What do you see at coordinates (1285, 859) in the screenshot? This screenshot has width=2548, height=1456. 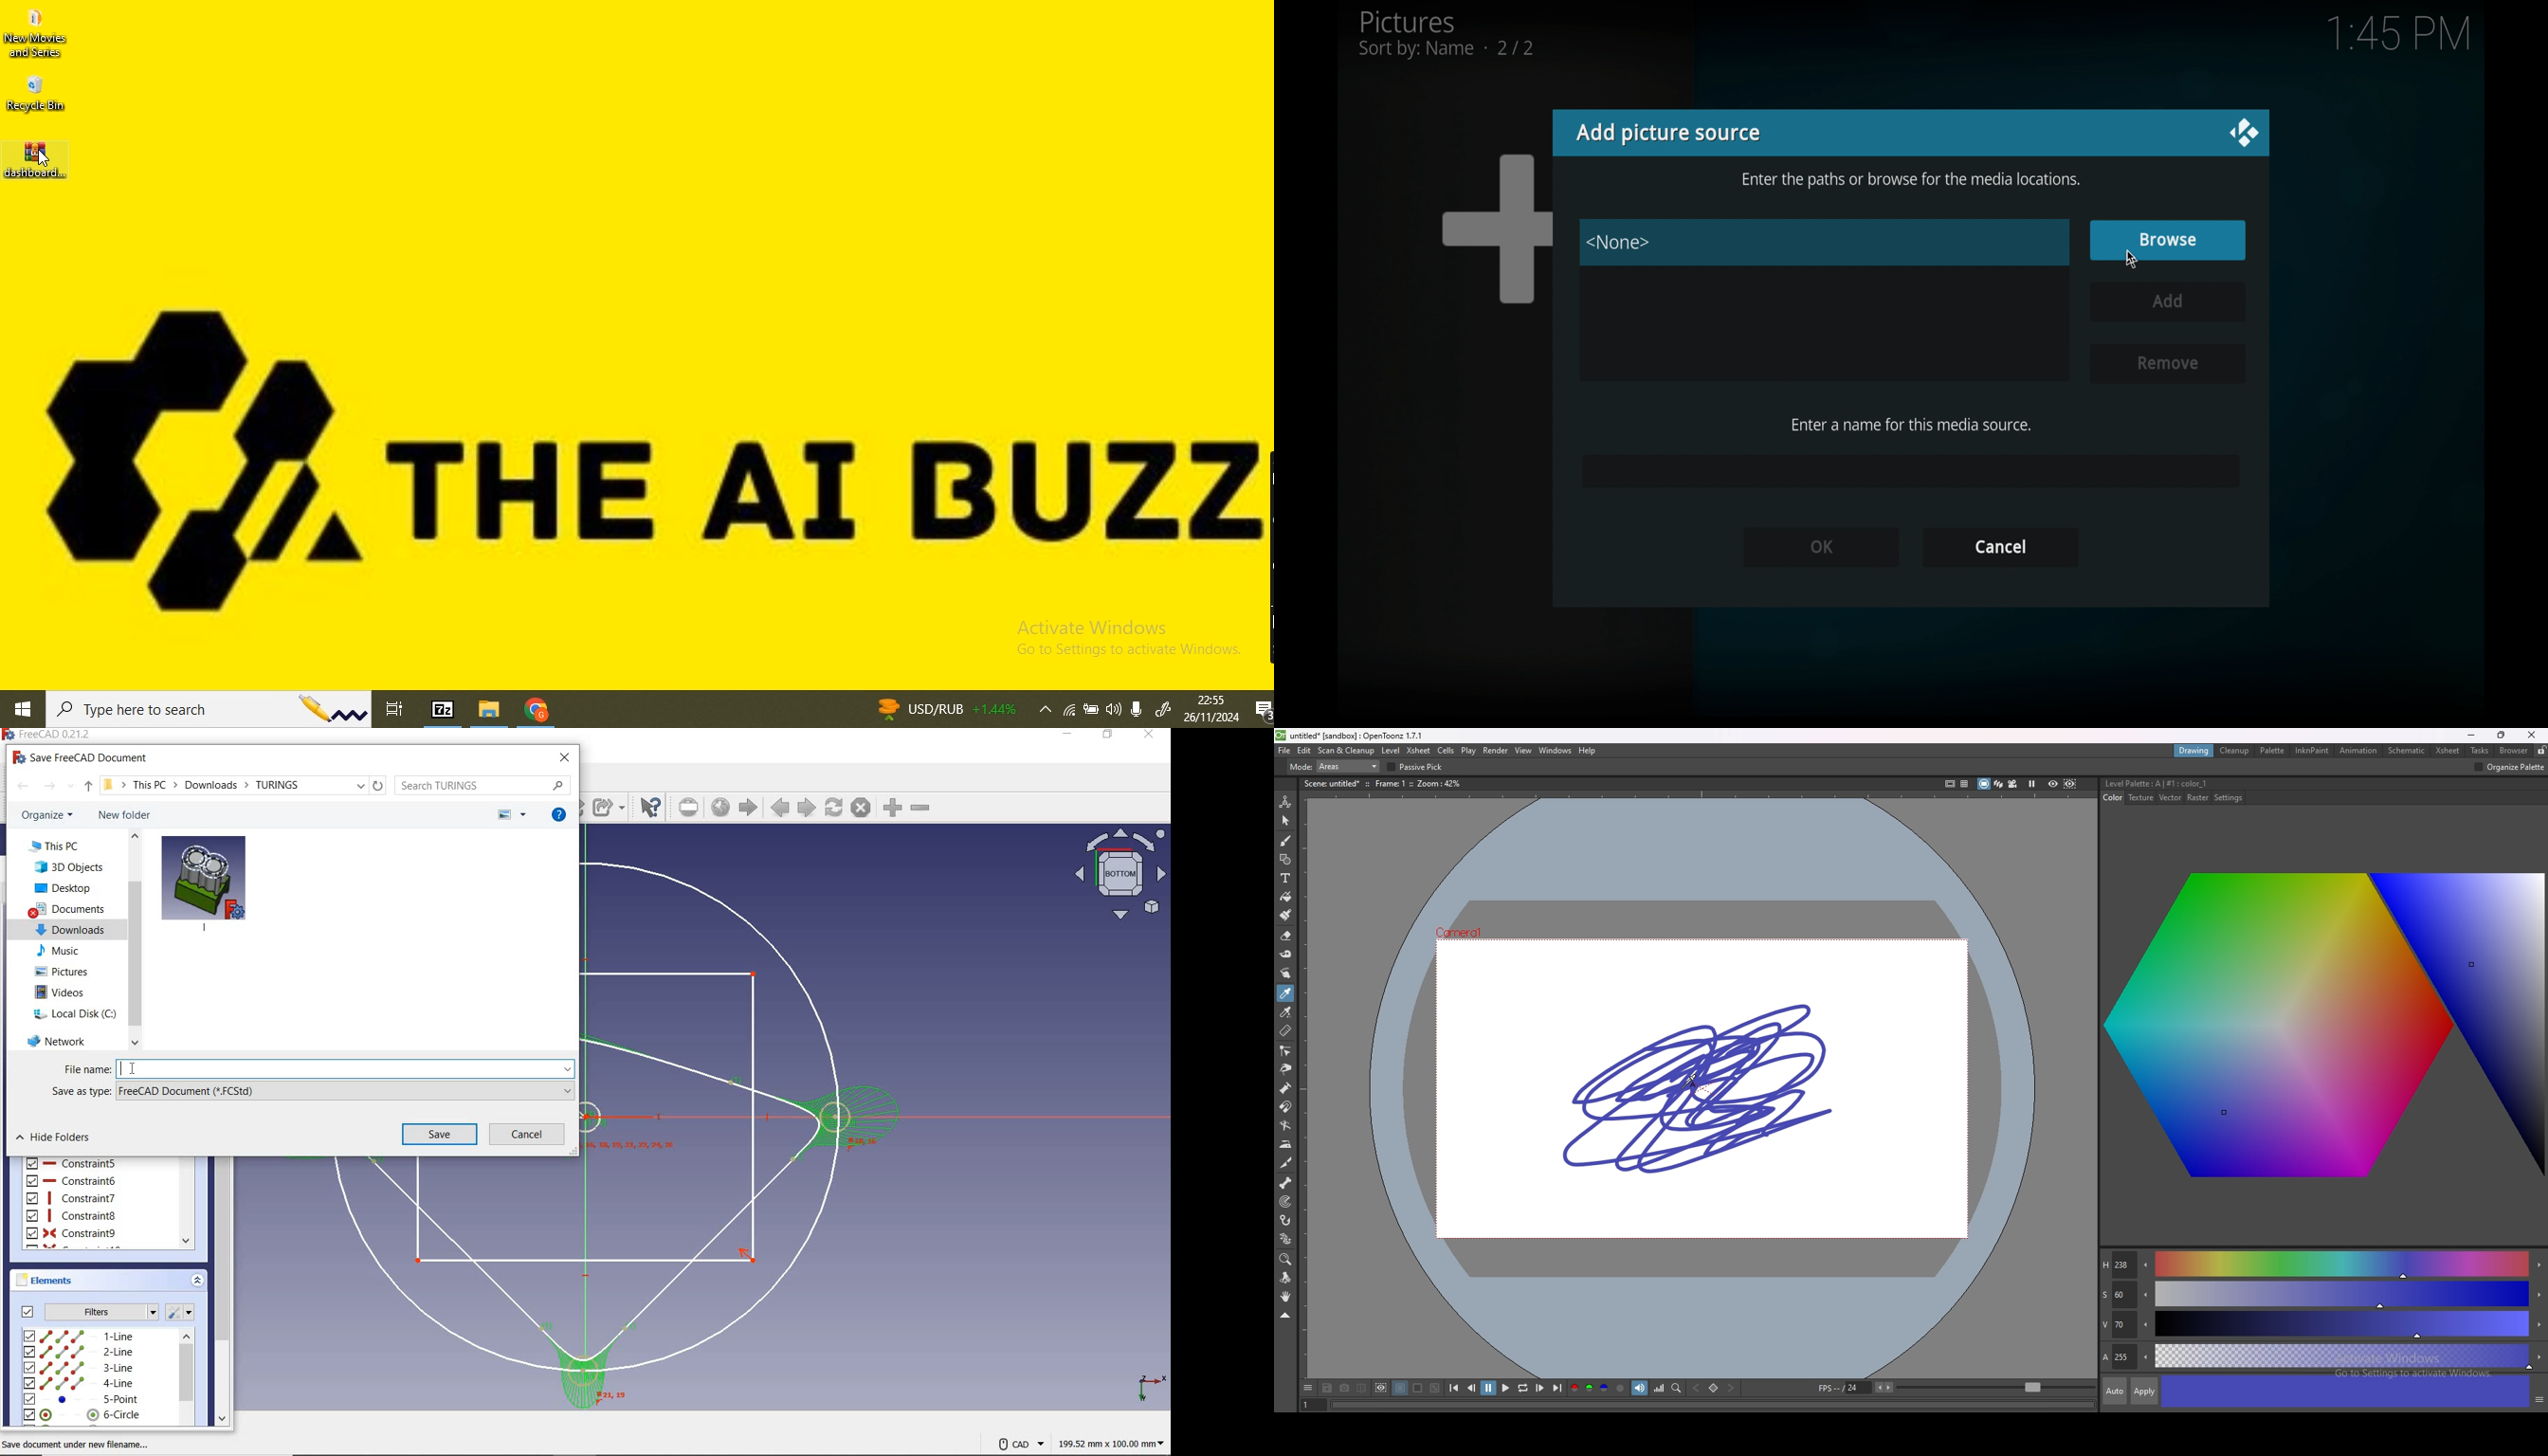 I see `geometric tool` at bounding box center [1285, 859].